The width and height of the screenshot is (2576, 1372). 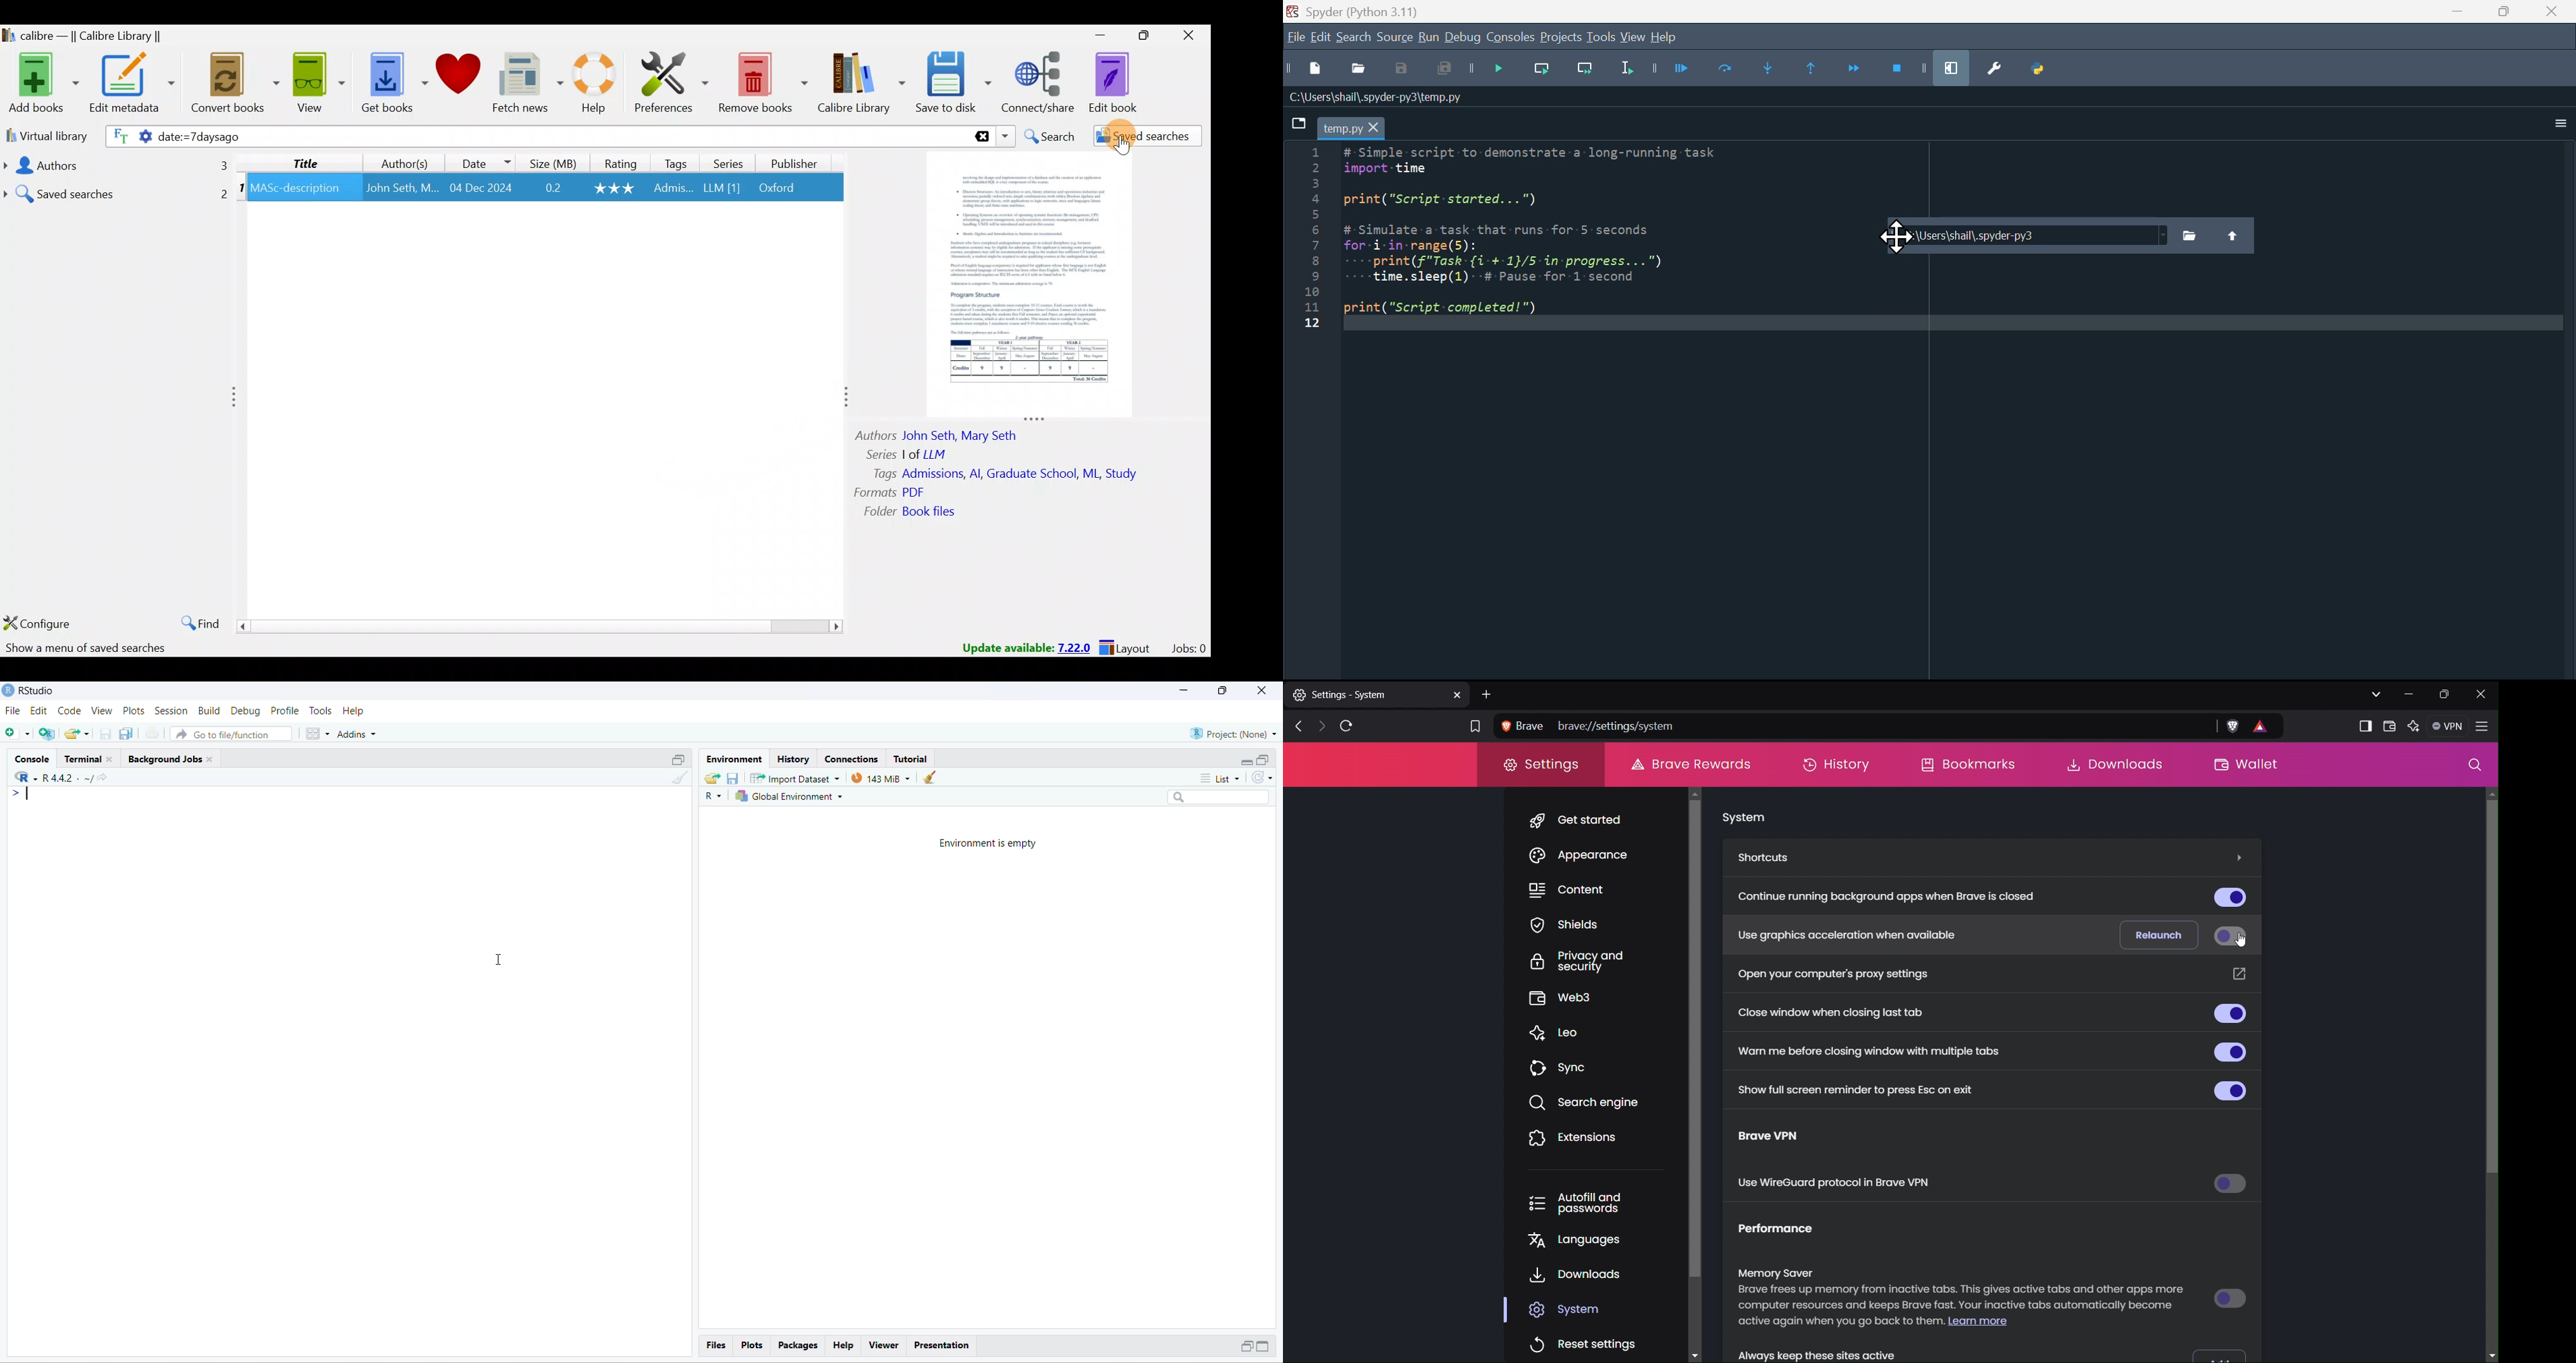 What do you see at coordinates (880, 777) in the screenshot?
I see `143 MiB` at bounding box center [880, 777].